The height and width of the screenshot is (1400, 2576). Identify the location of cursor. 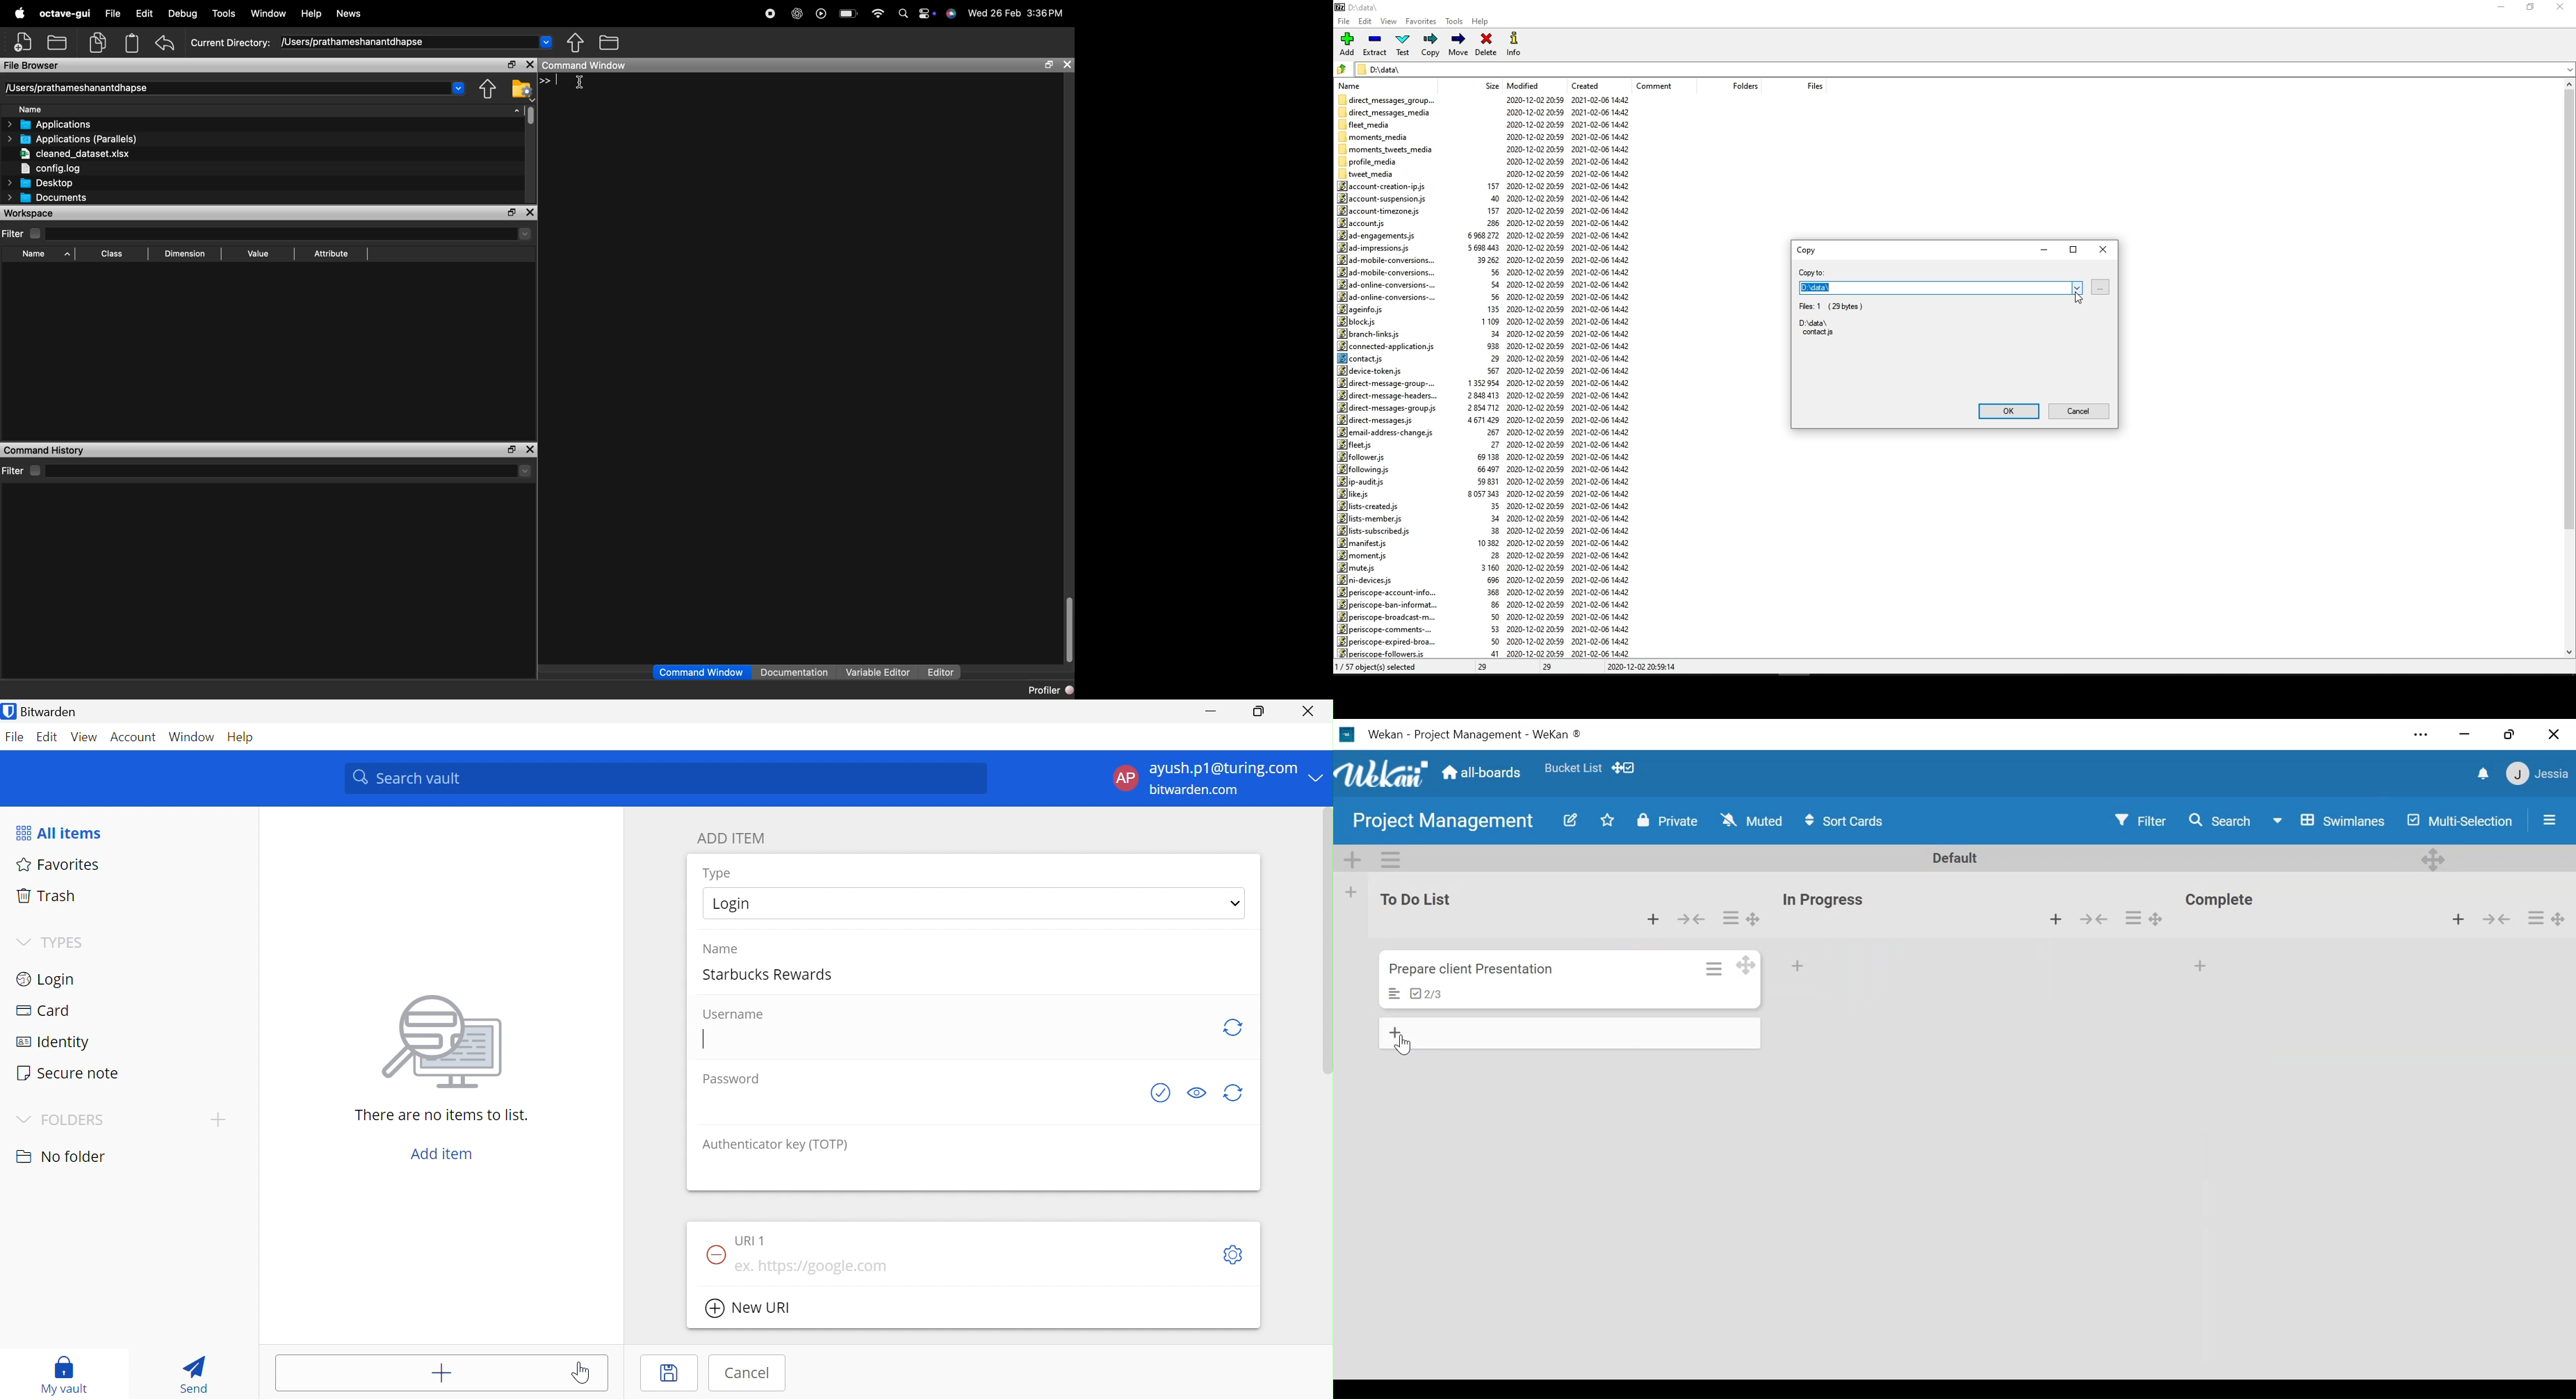
(2080, 301).